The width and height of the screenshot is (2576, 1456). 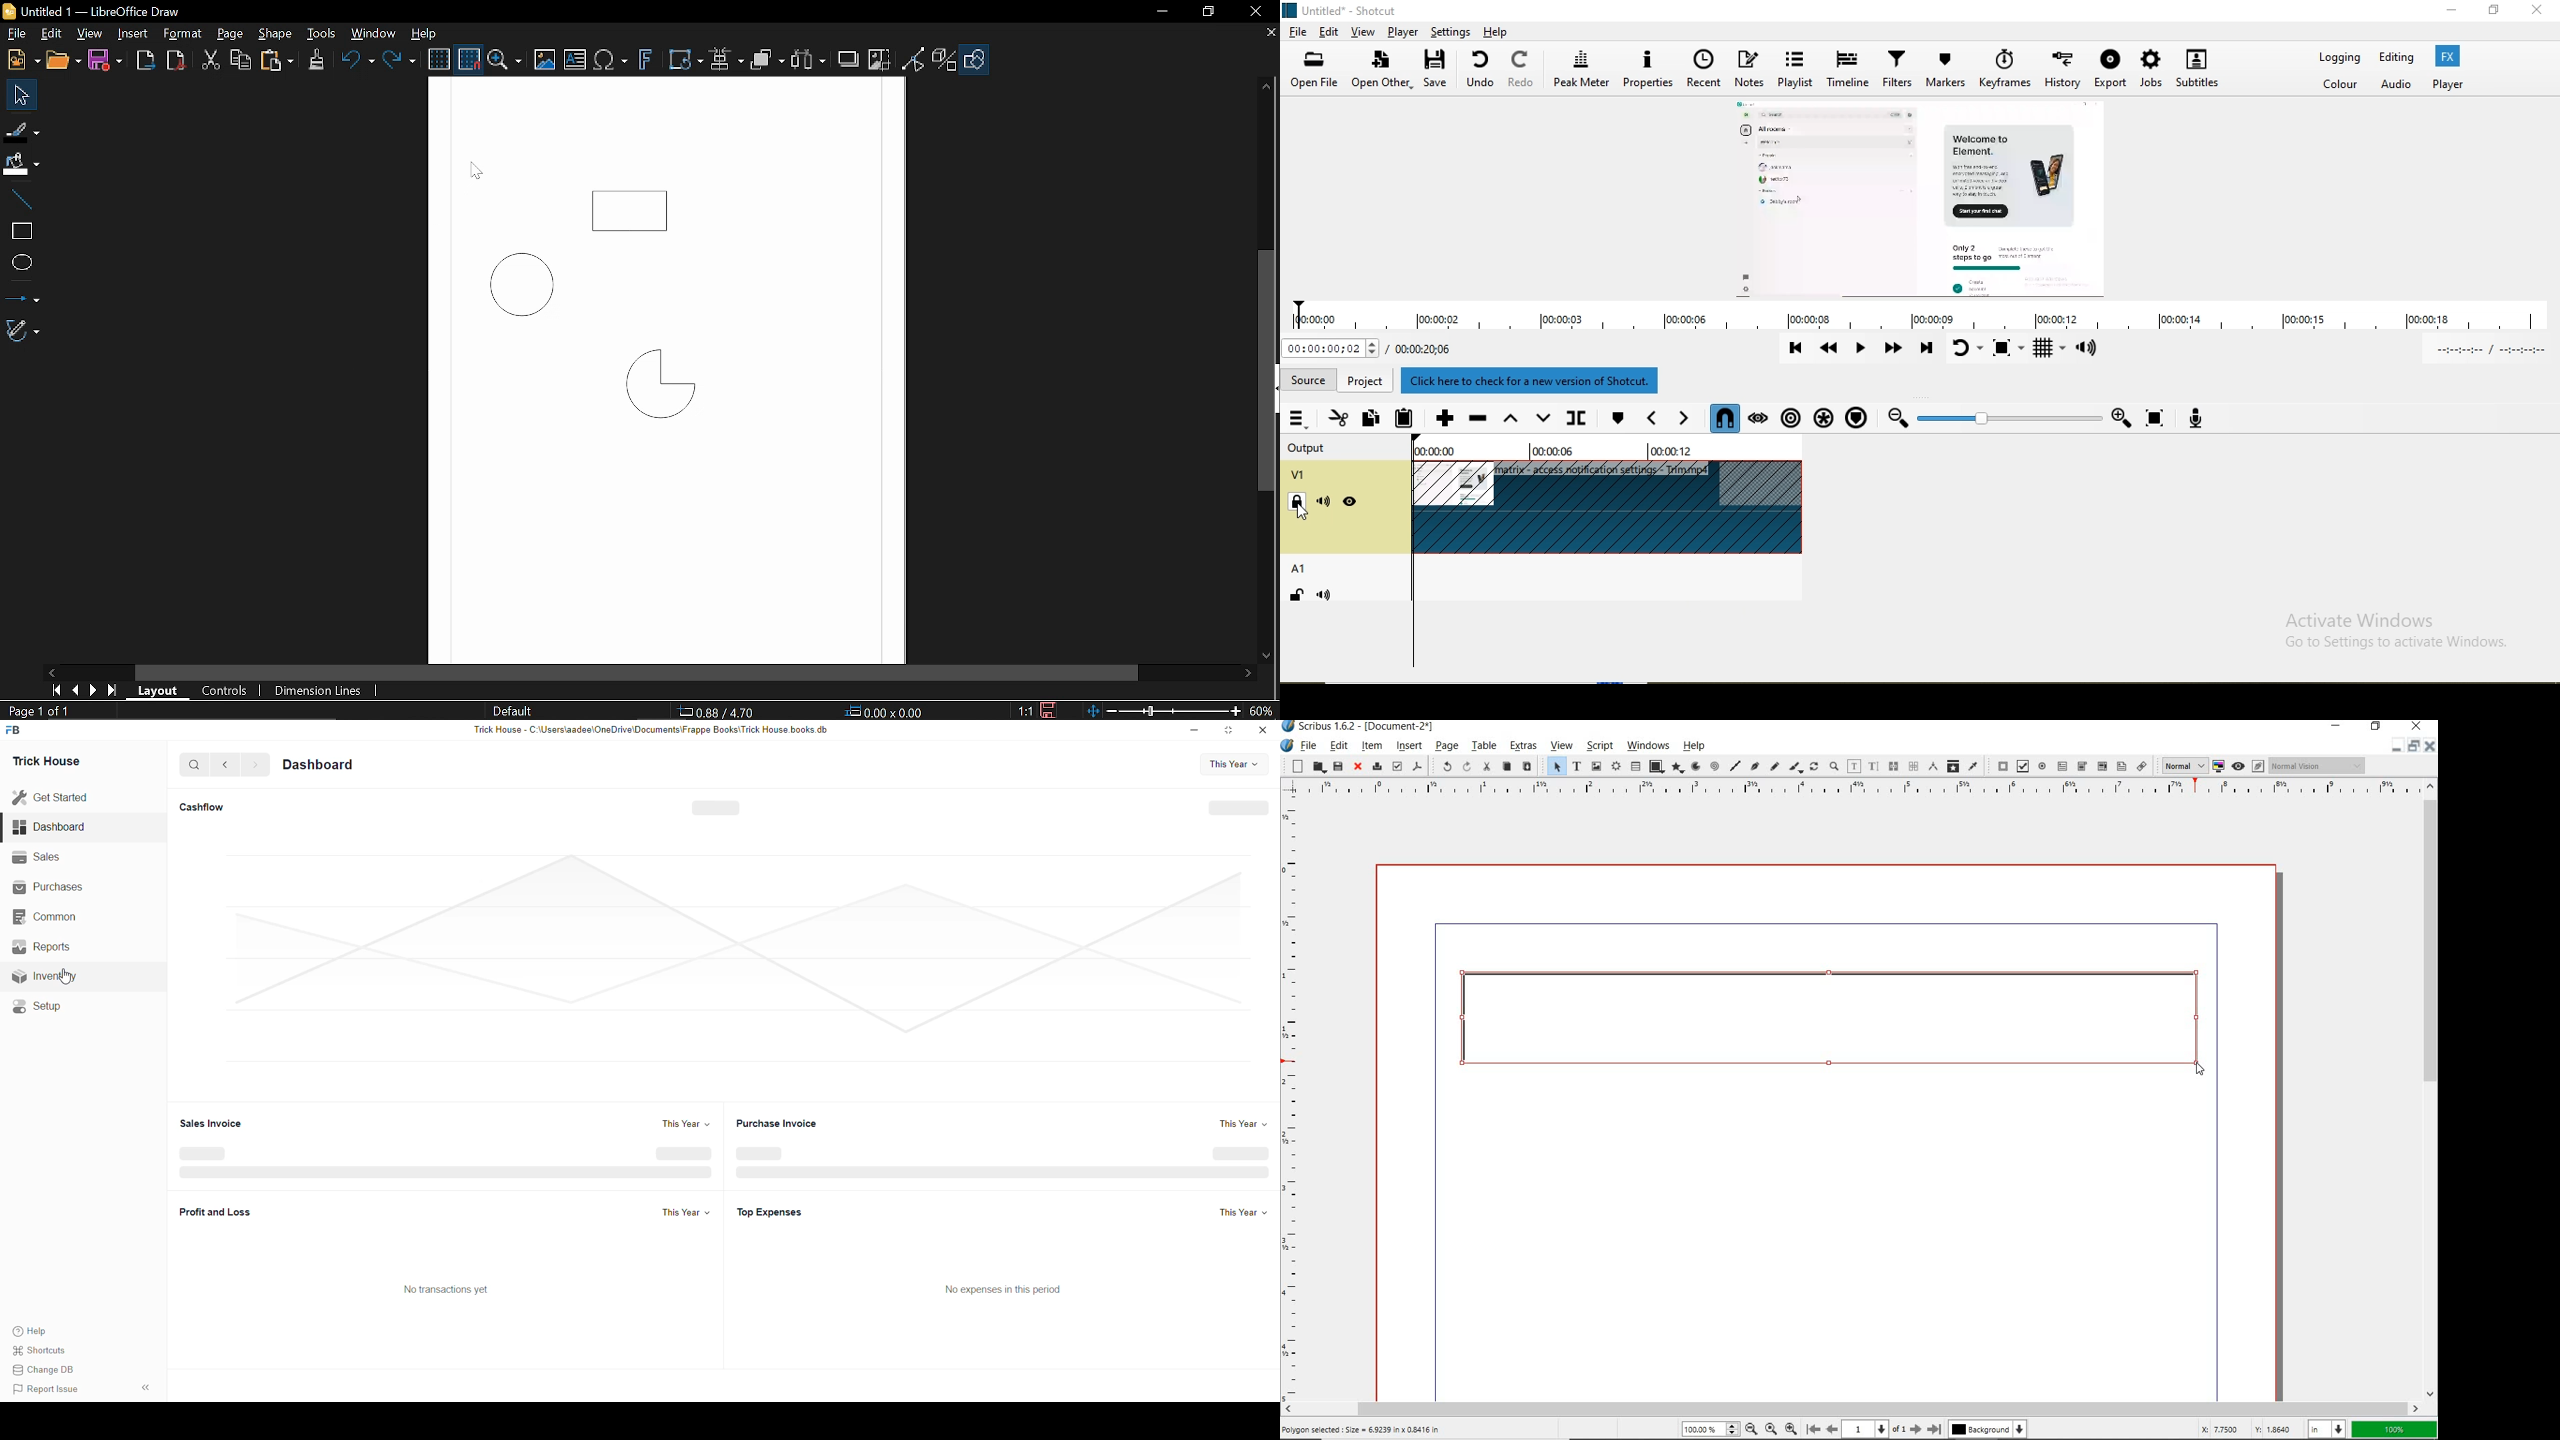 What do you see at coordinates (49, 1009) in the screenshot?
I see `Setup` at bounding box center [49, 1009].